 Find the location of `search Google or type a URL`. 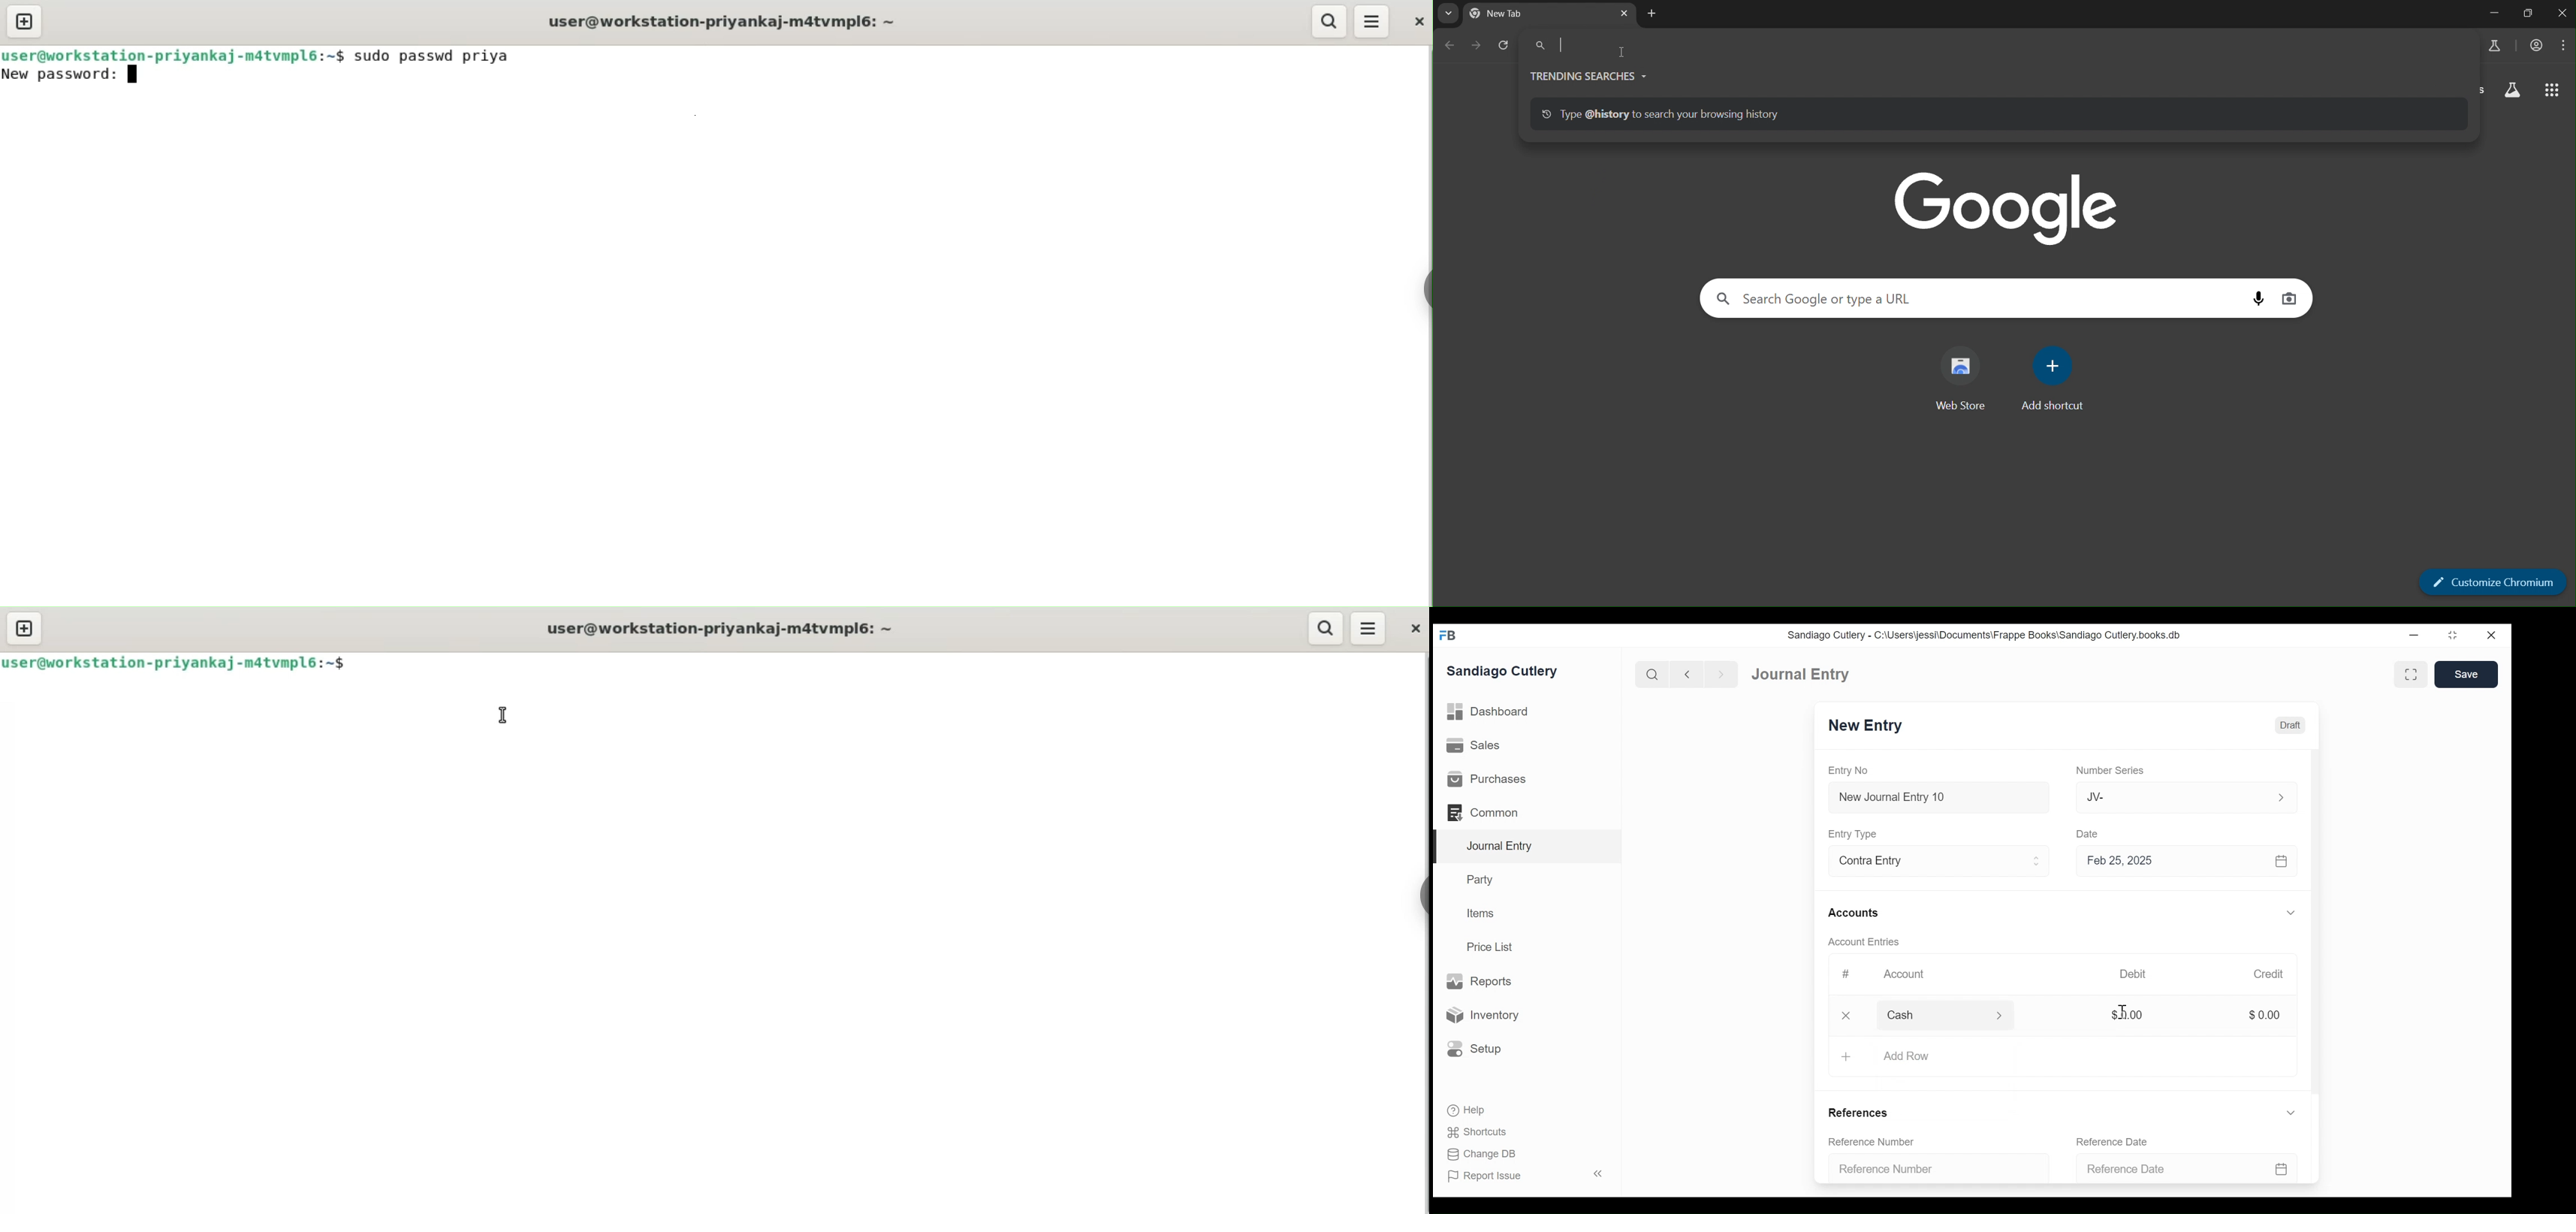

search Google or type a URL is located at coordinates (1873, 297).